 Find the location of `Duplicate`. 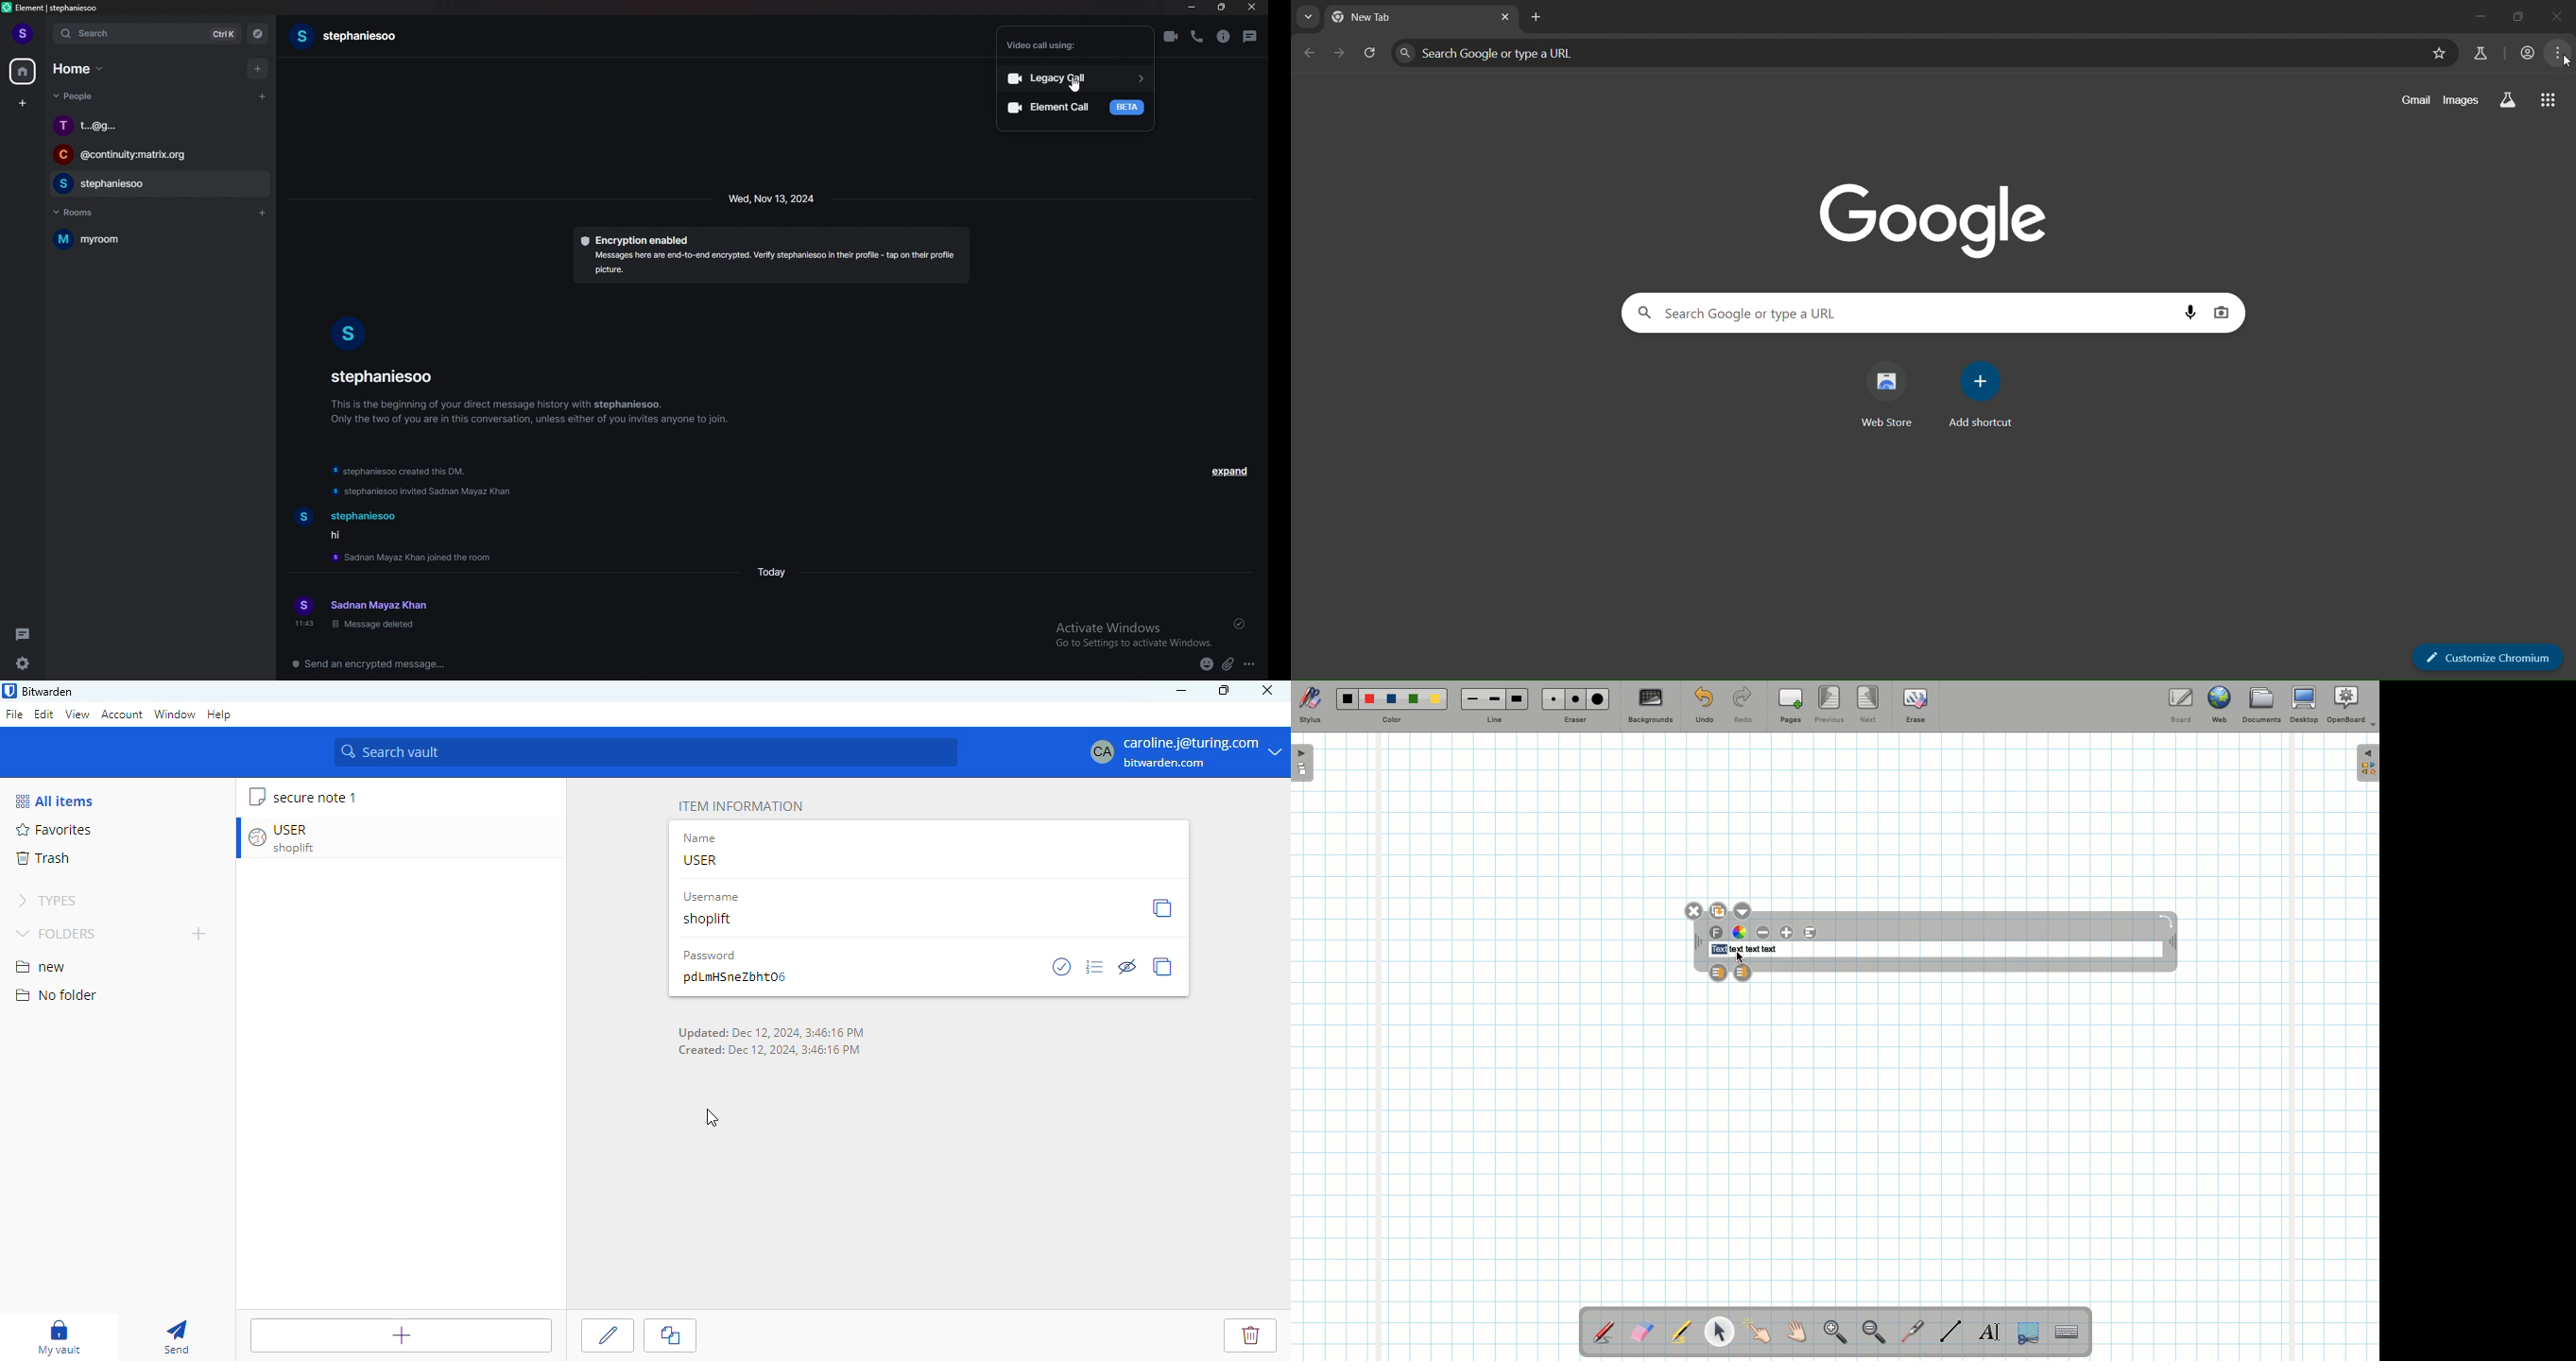

Duplicate is located at coordinates (1717, 909).